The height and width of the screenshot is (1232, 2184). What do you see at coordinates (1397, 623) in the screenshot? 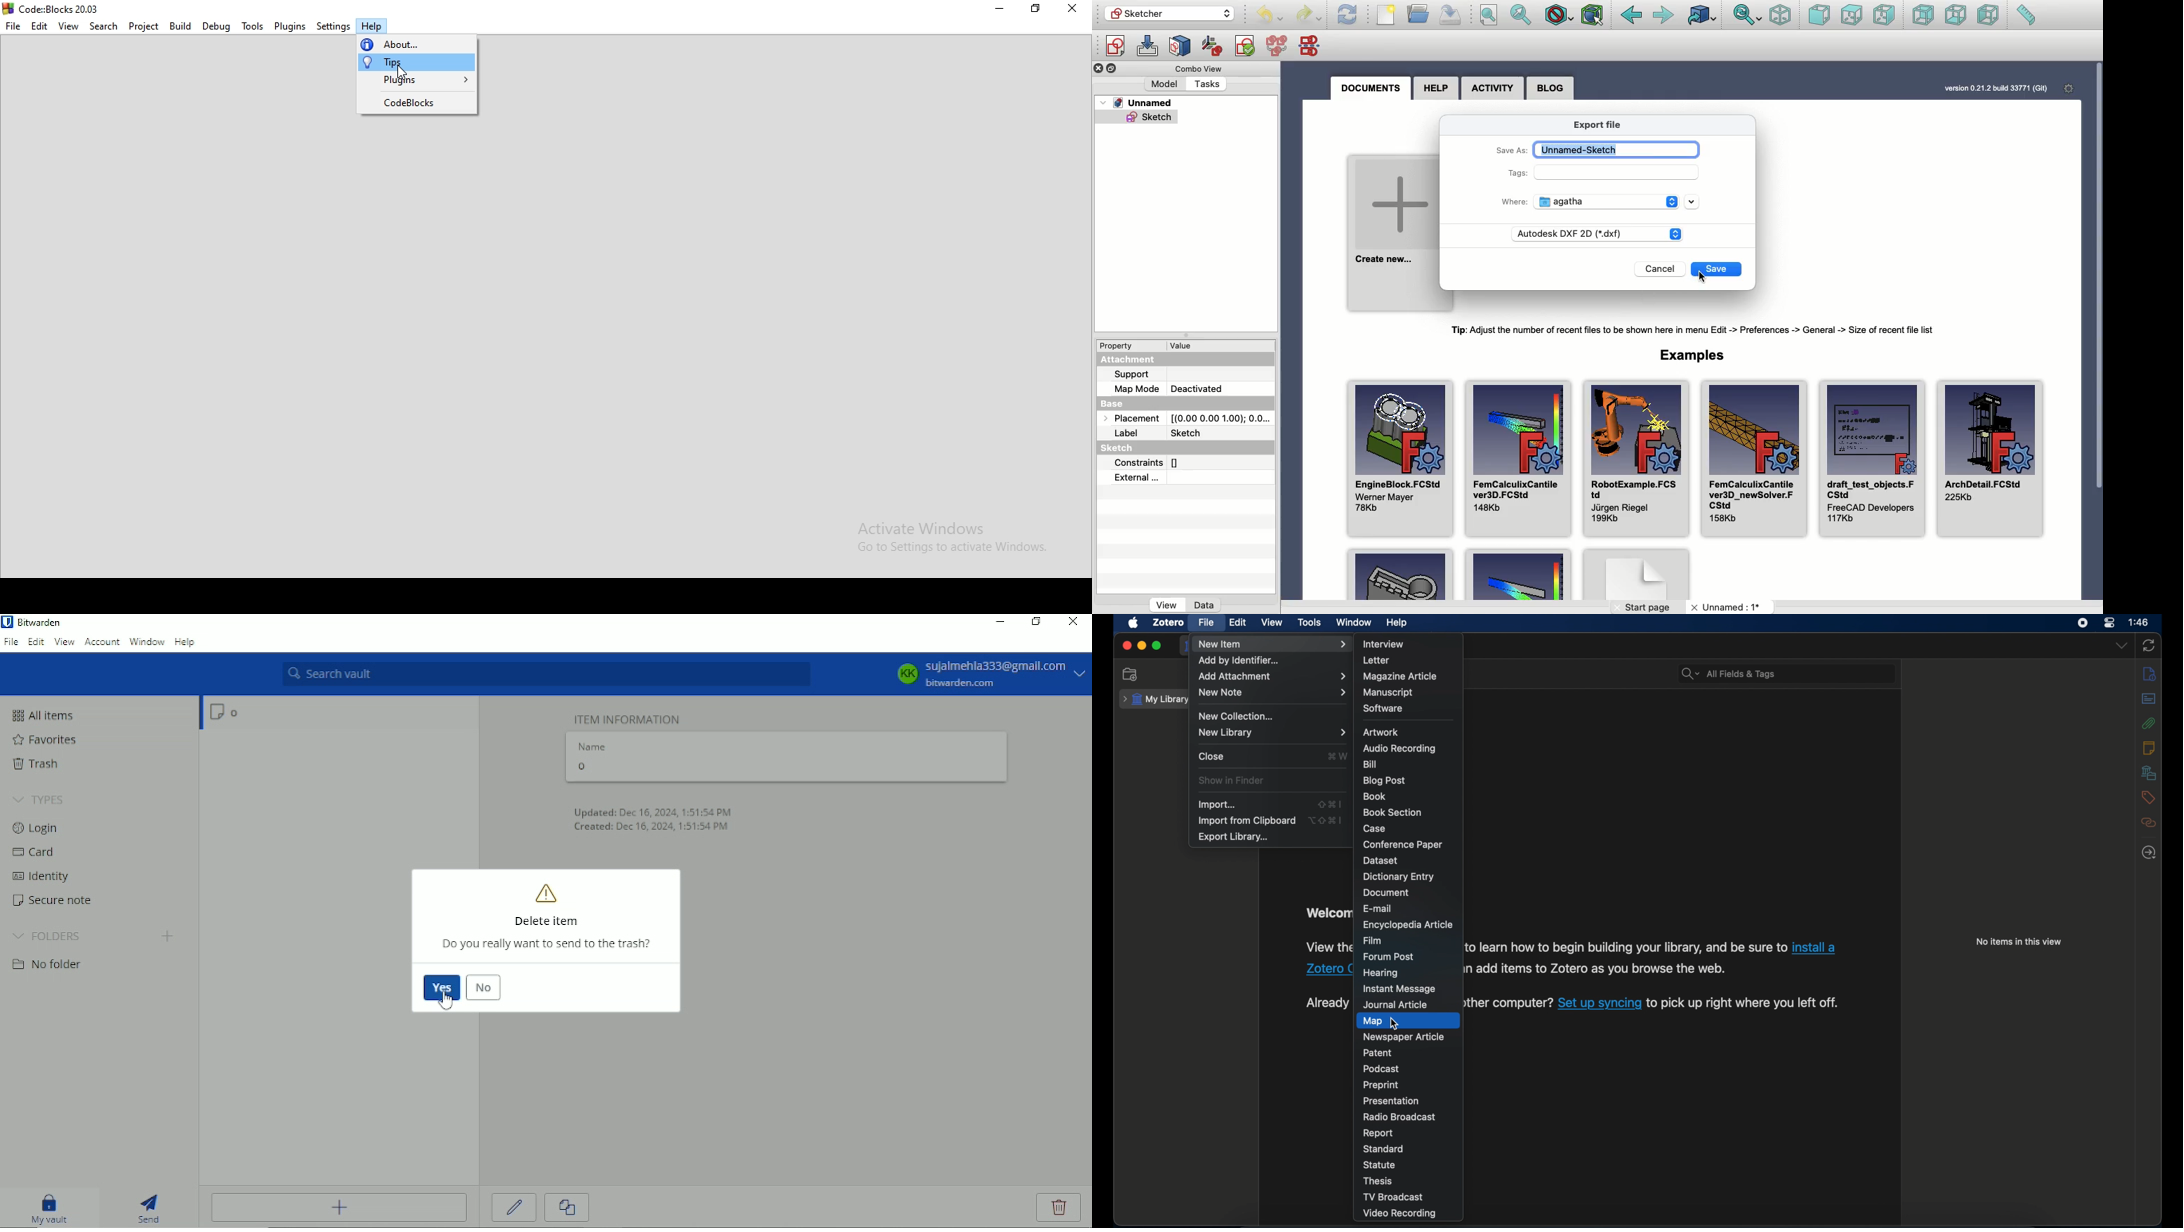
I see `help` at bounding box center [1397, 623].